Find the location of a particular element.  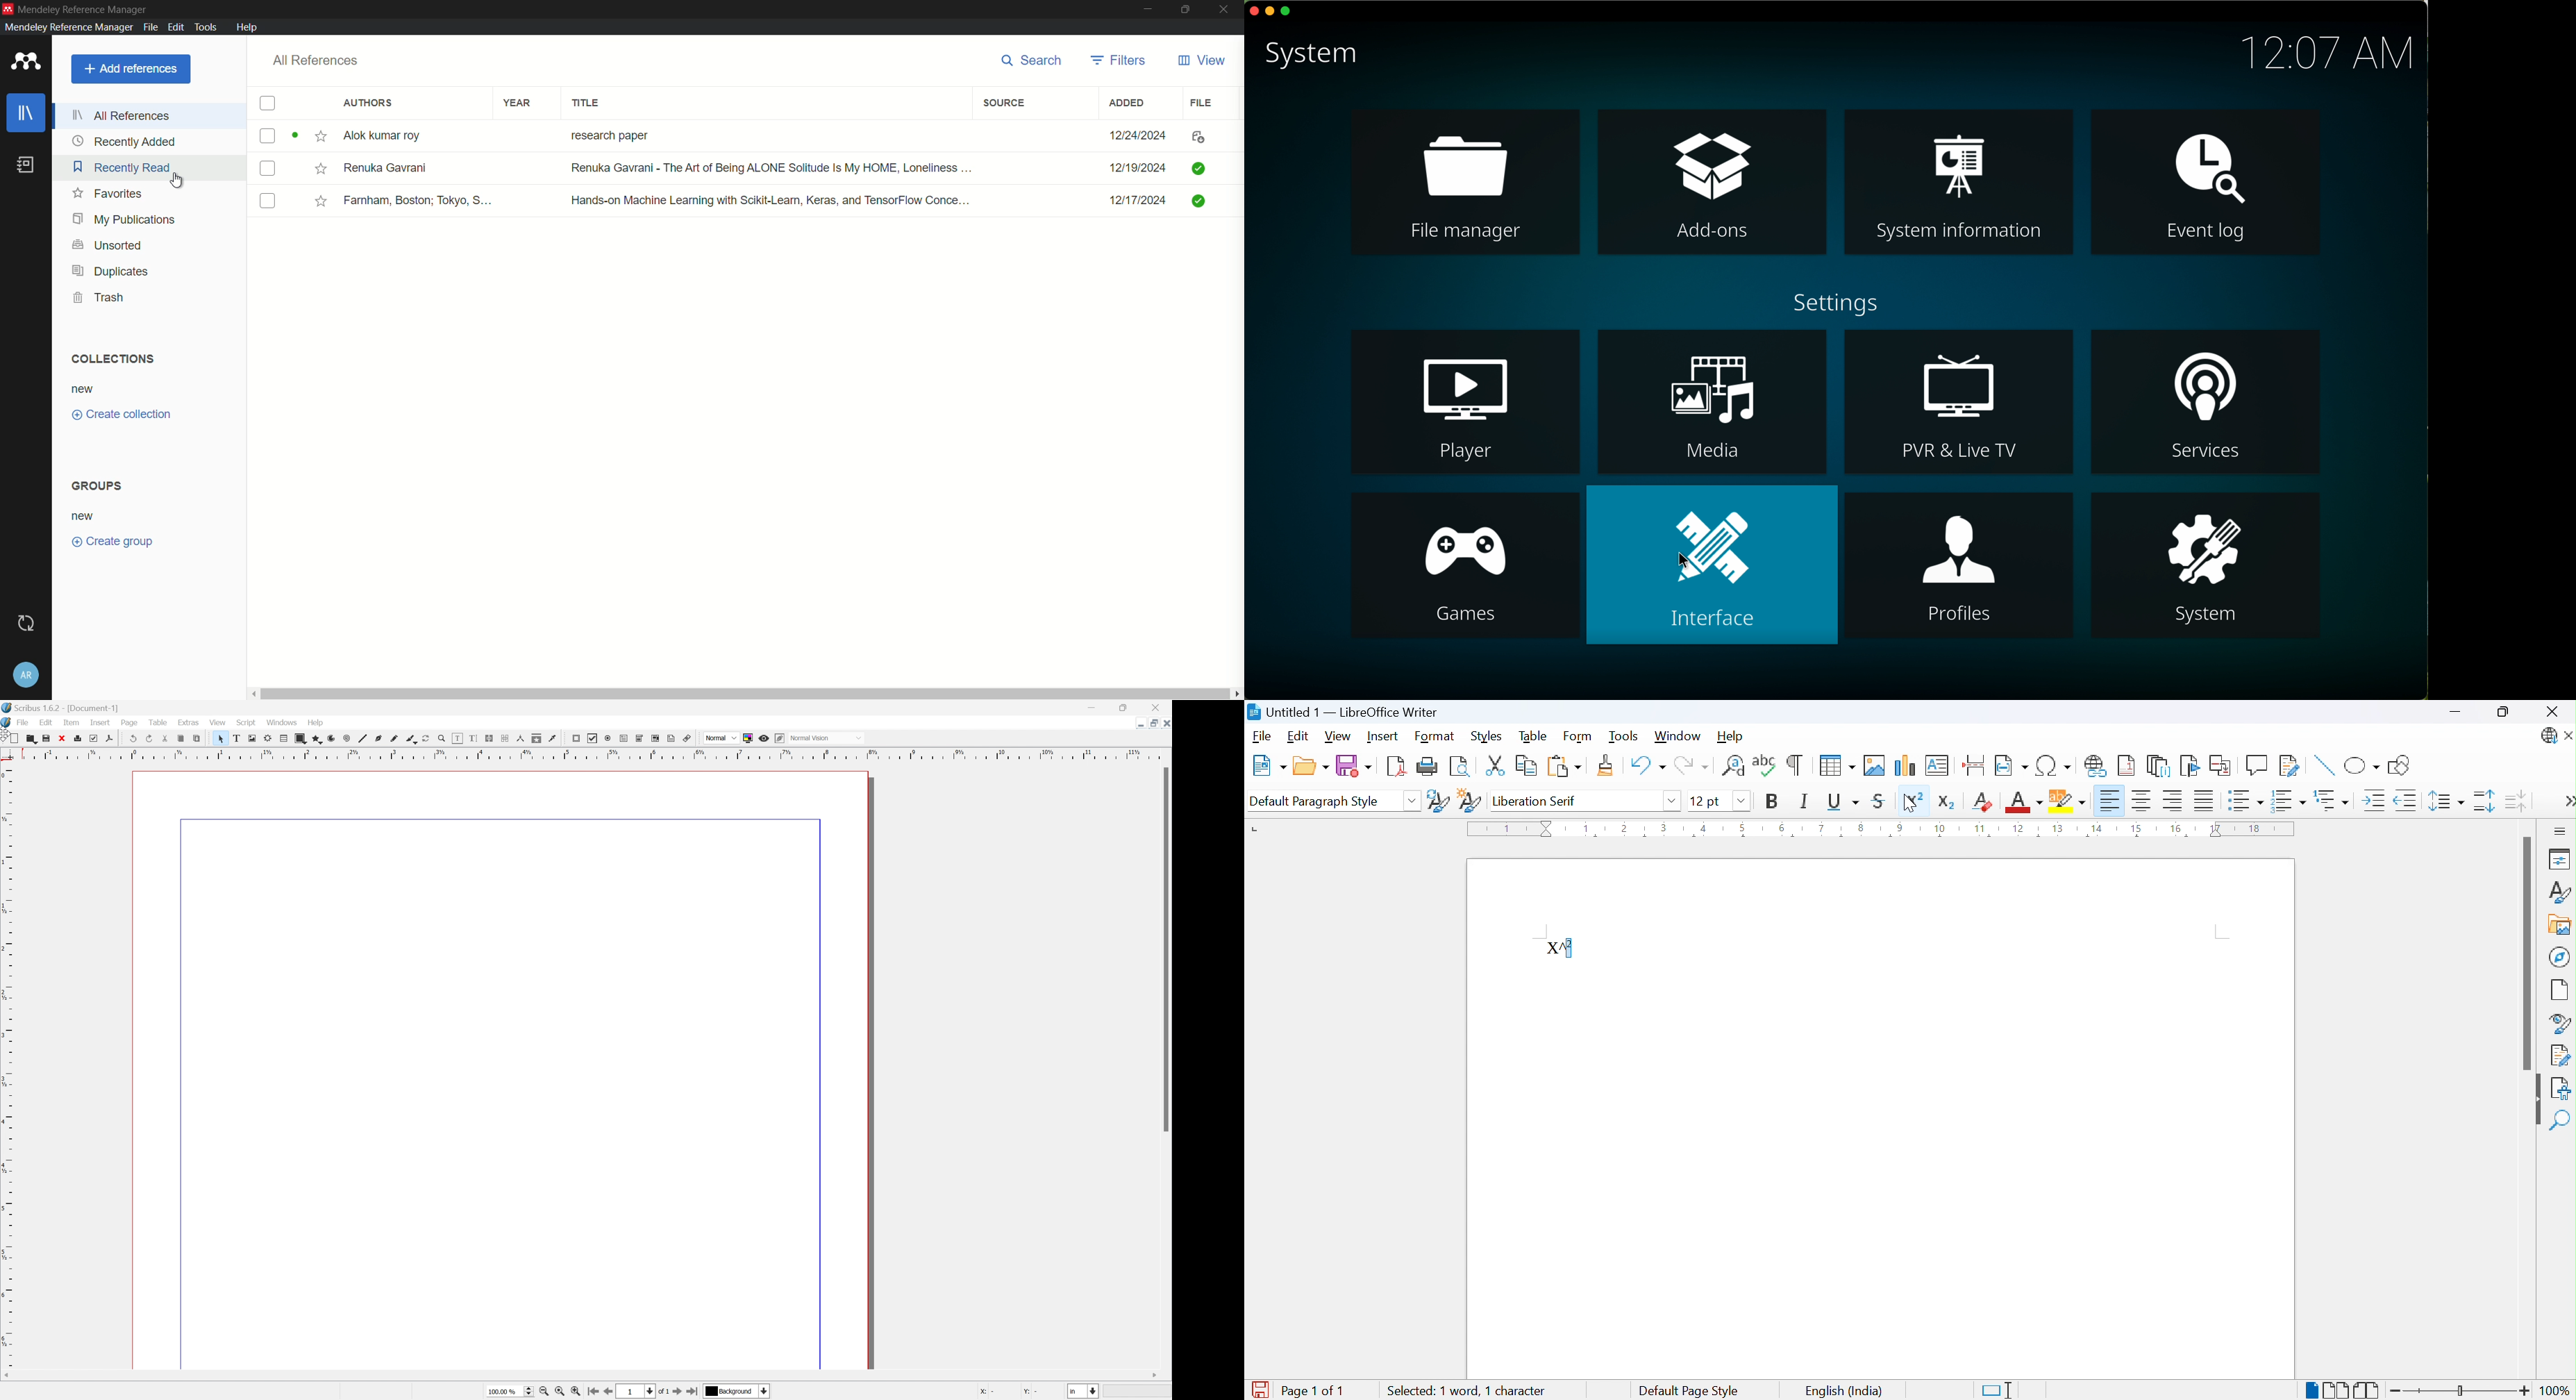

File is located at coordinates (1261, 737).